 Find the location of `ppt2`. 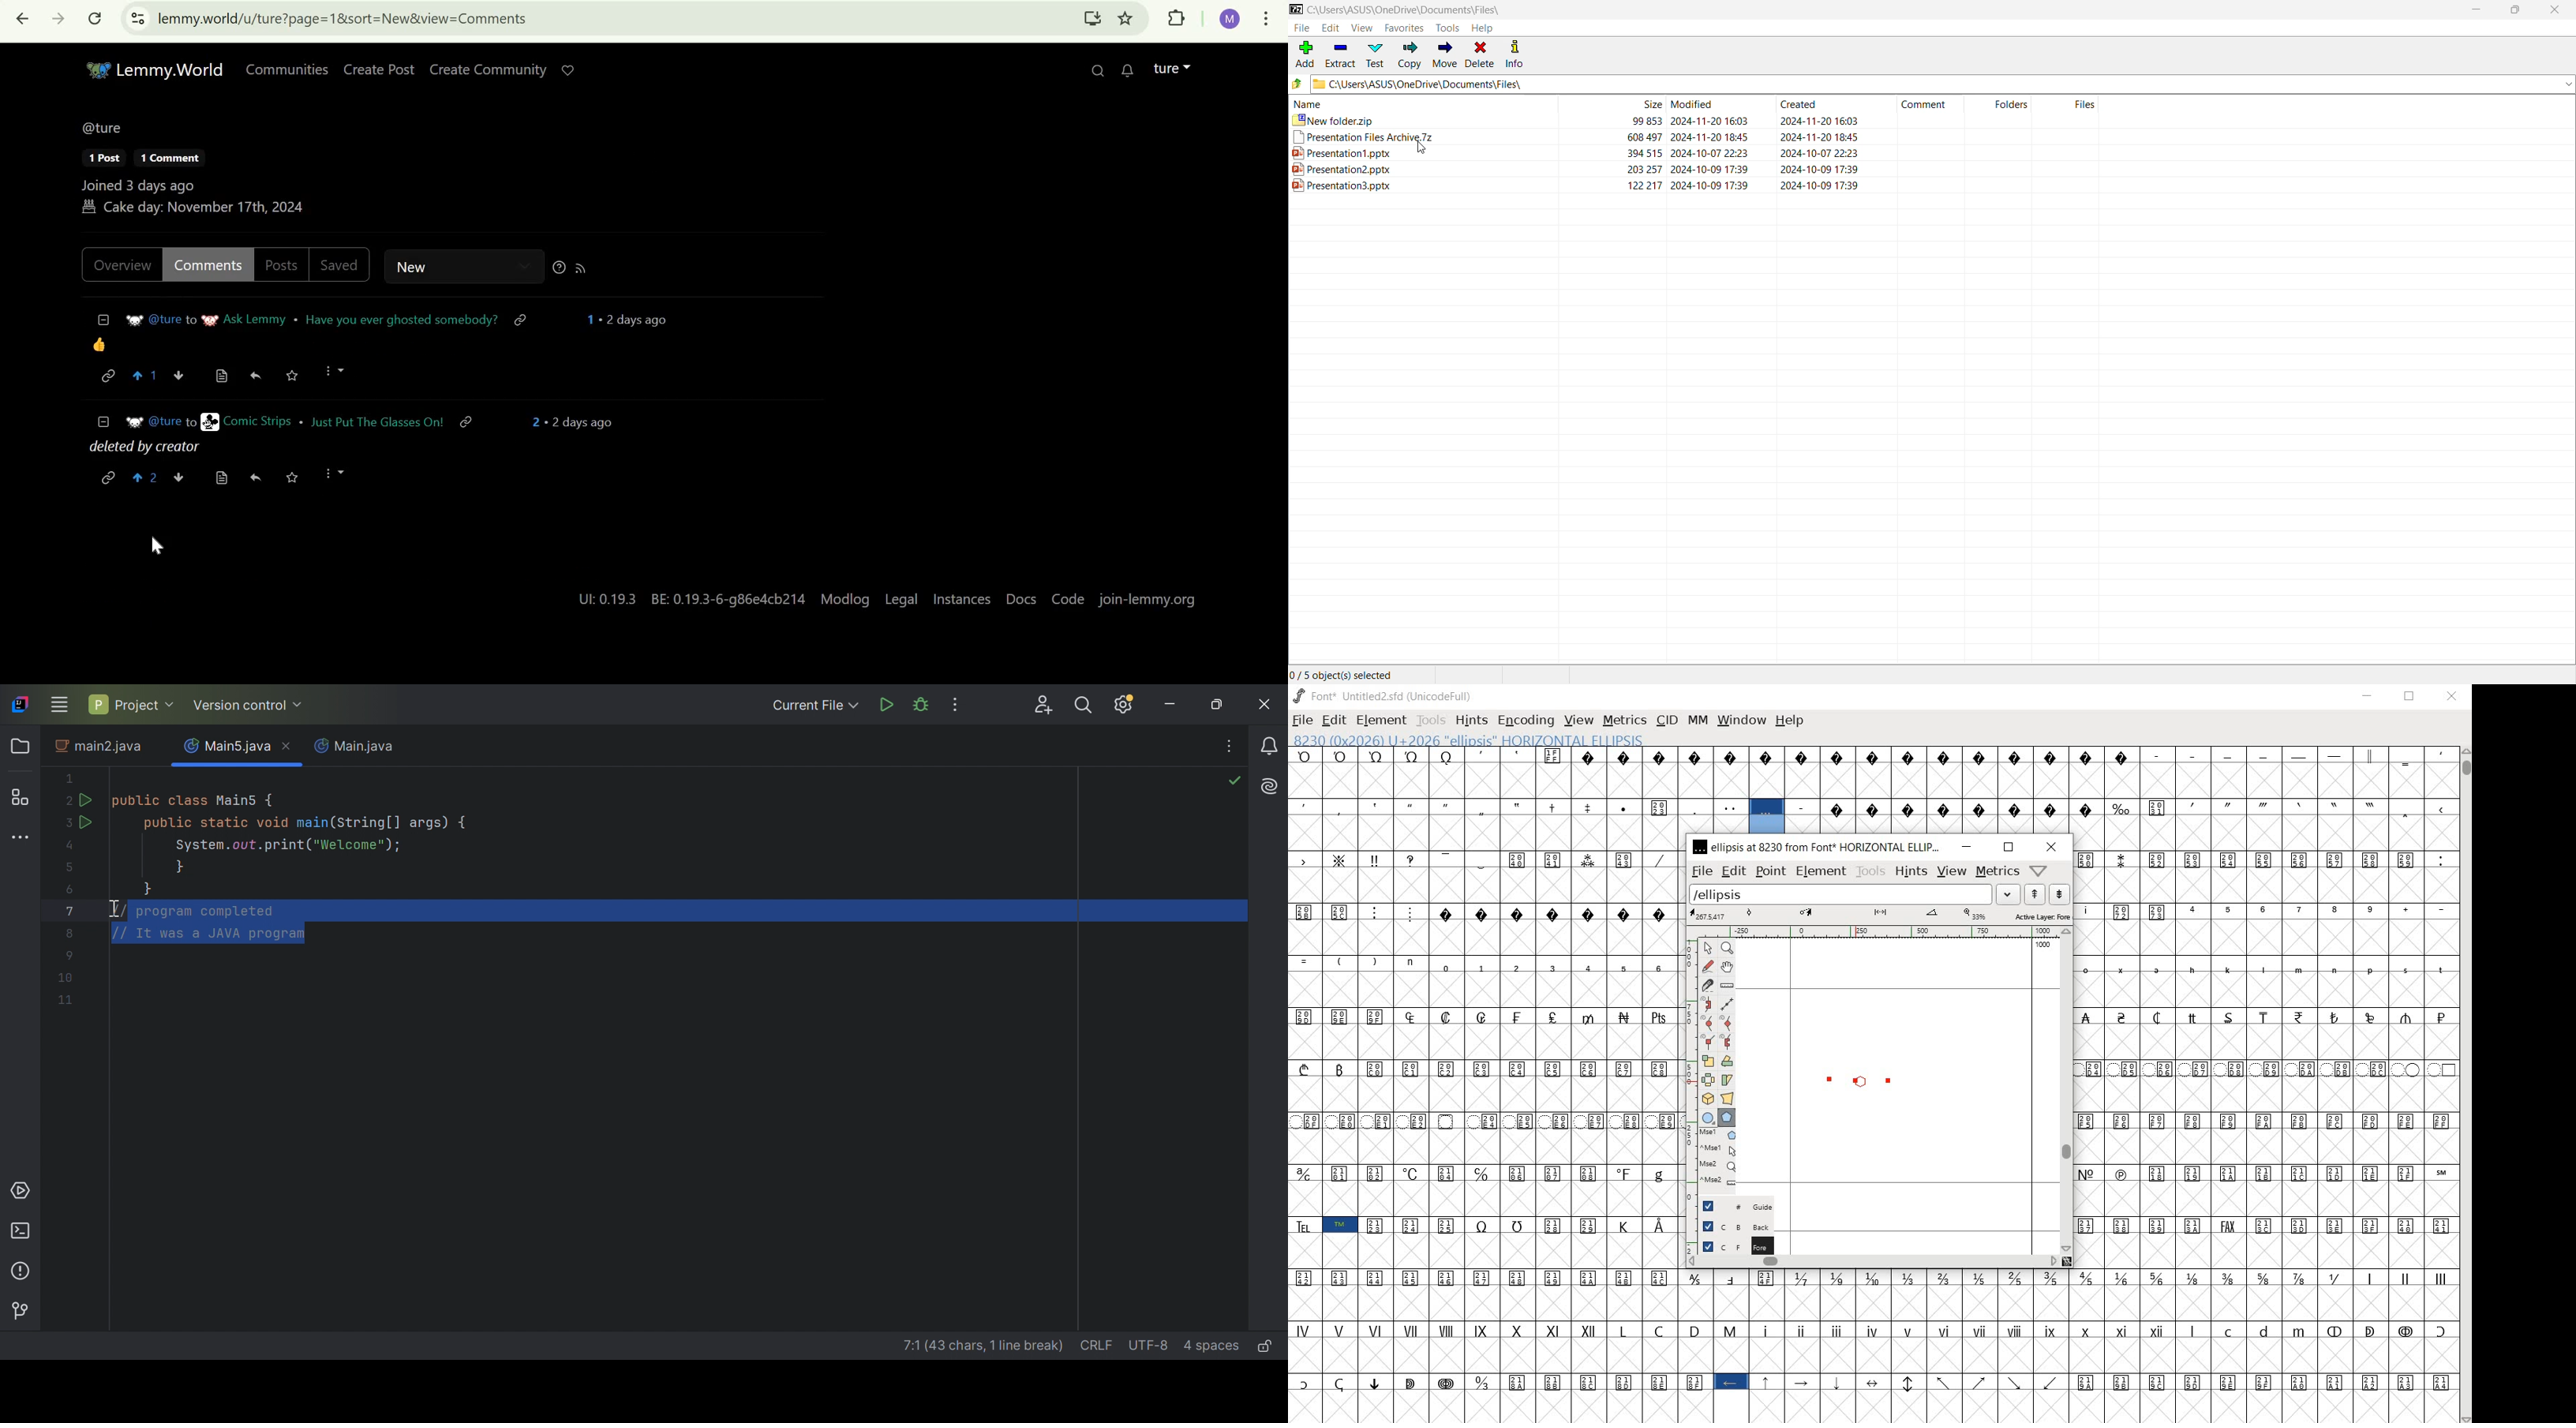

ppt2 is located at coordinates (1692, 168).